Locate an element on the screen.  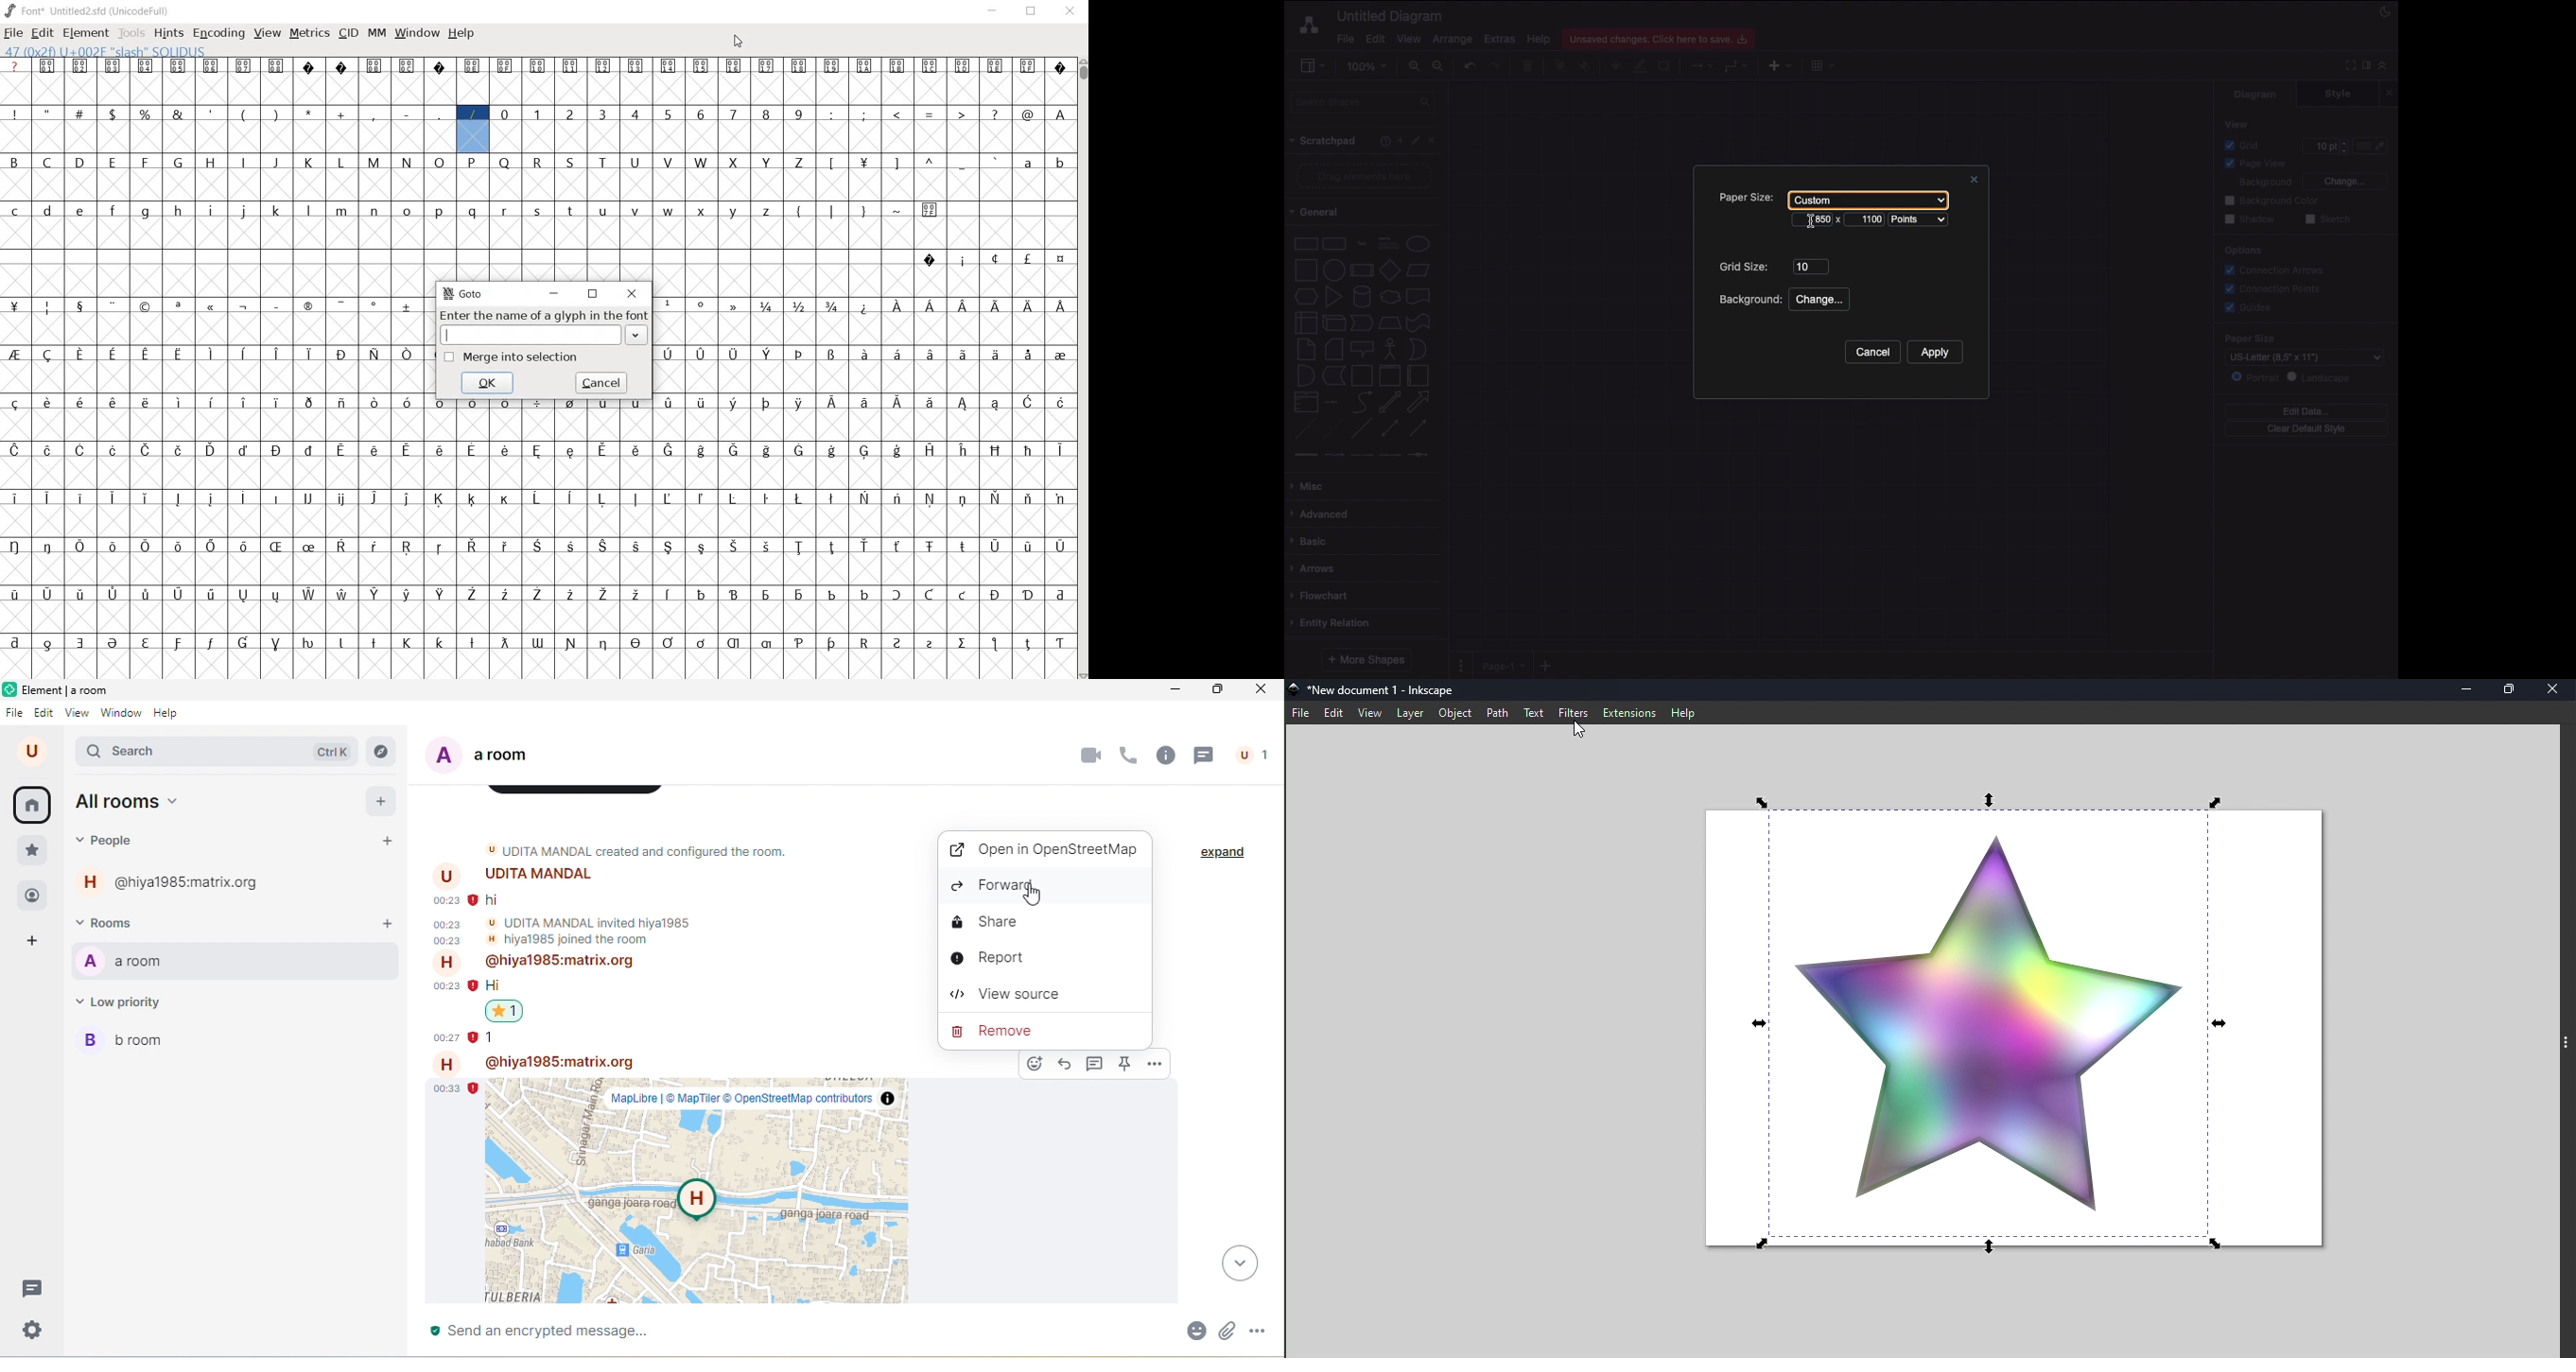
options dialog box is located at coordinates (1109, 1064).